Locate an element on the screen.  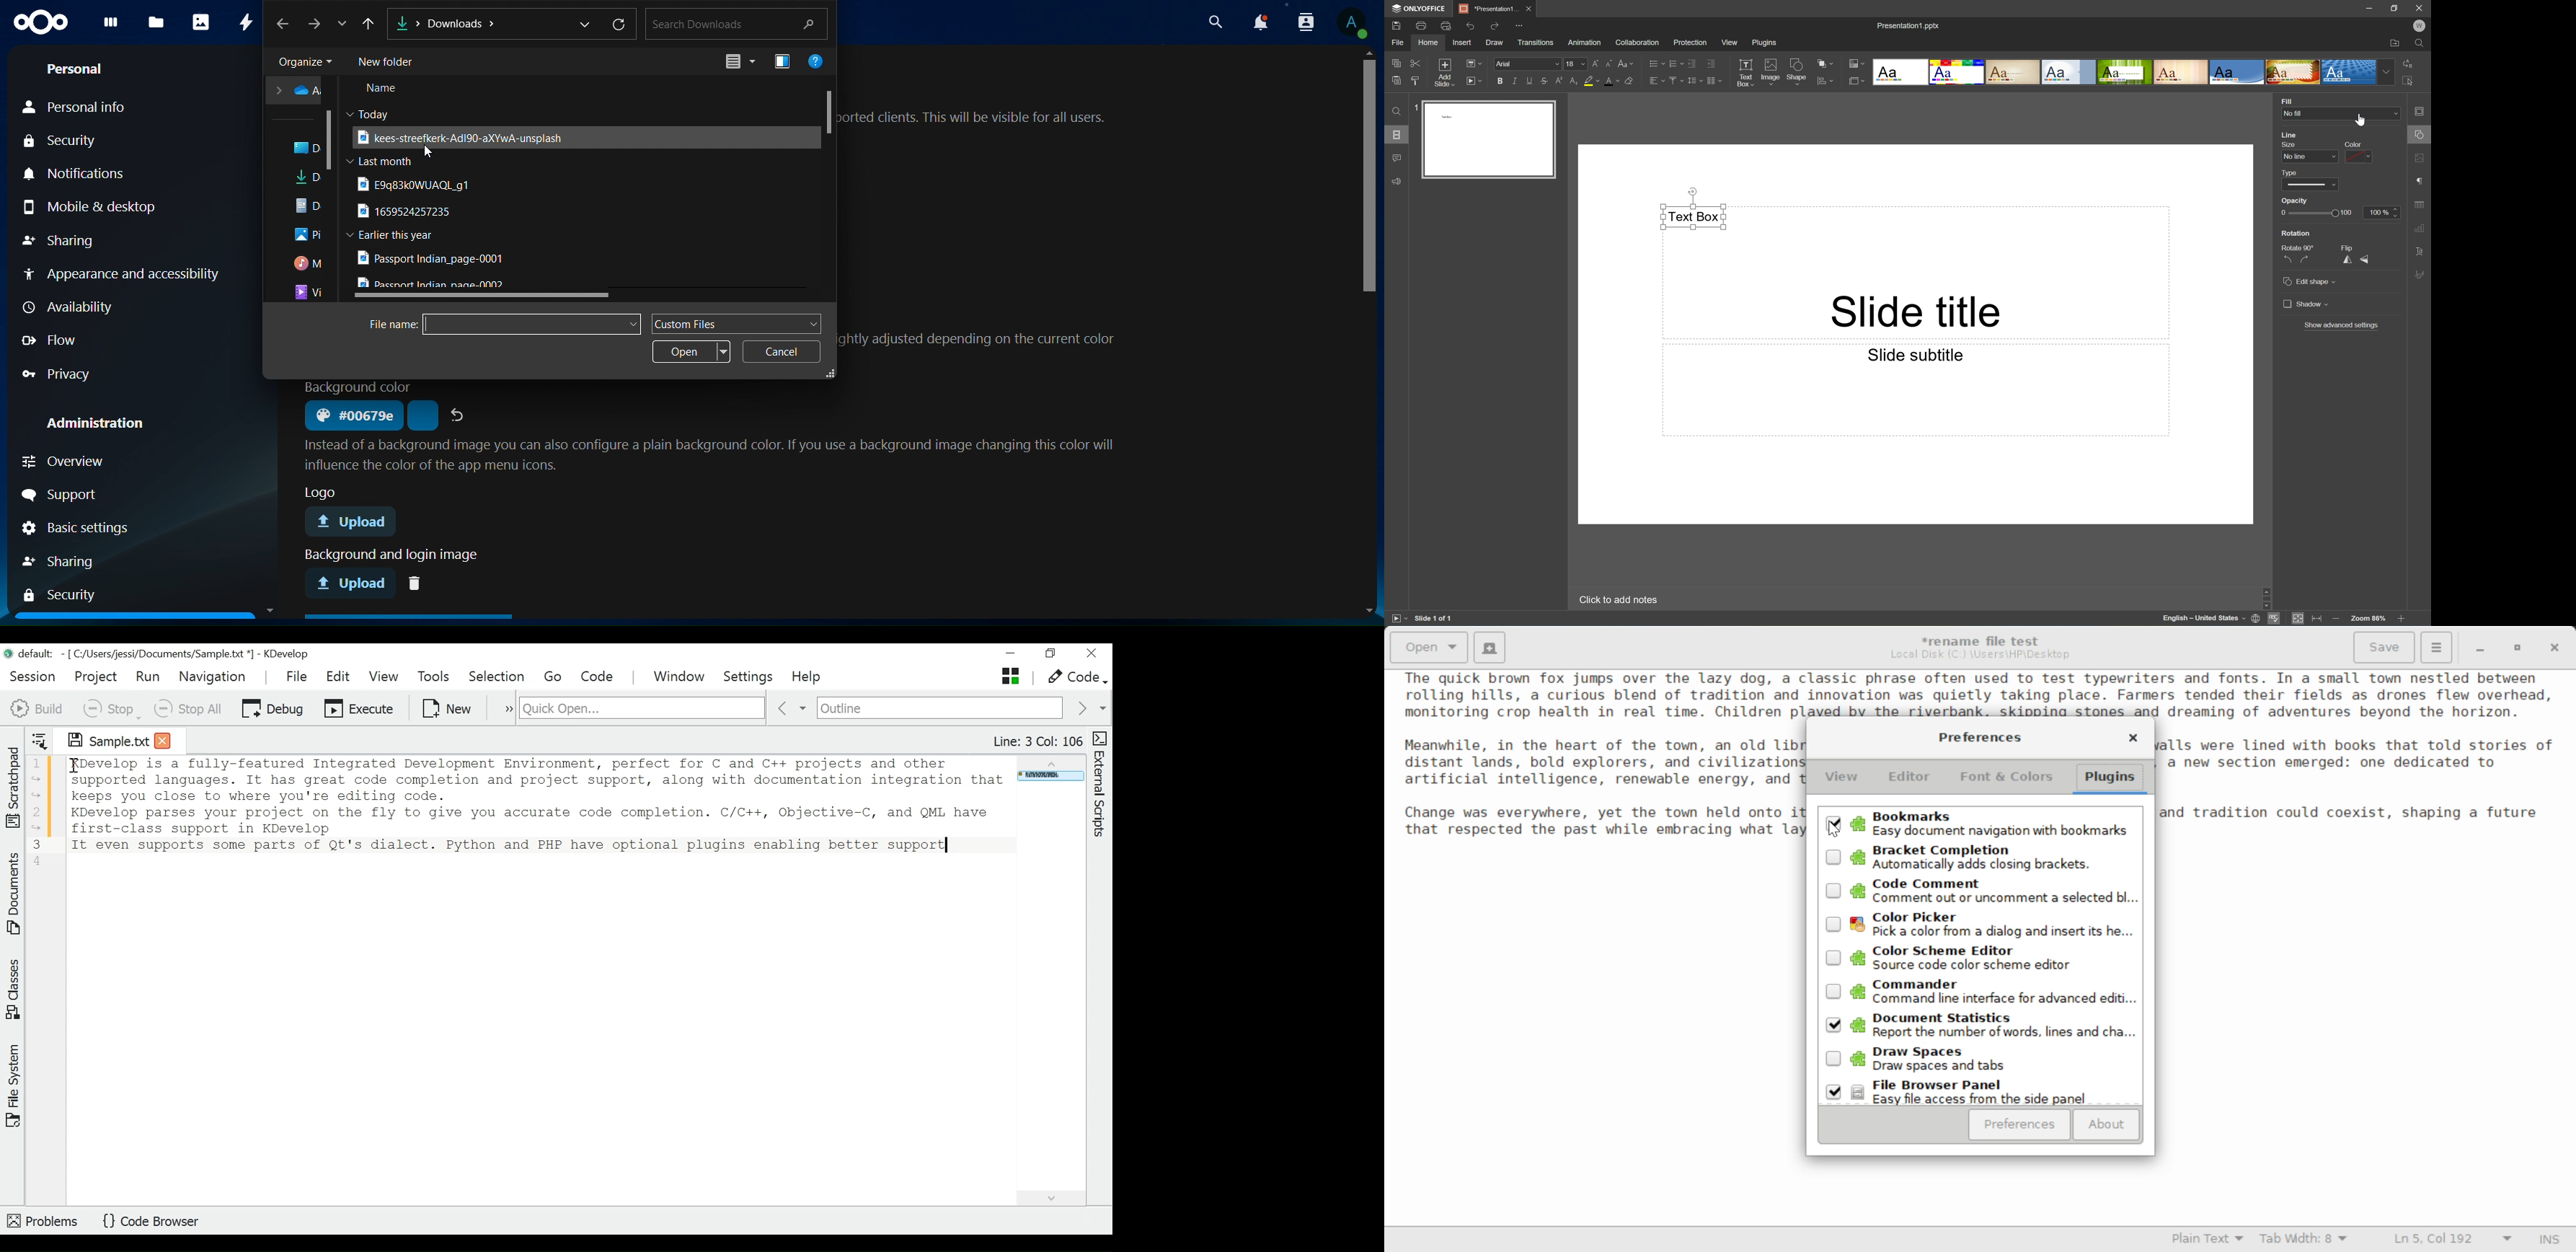
1 is located at coordinates (1417, 106).